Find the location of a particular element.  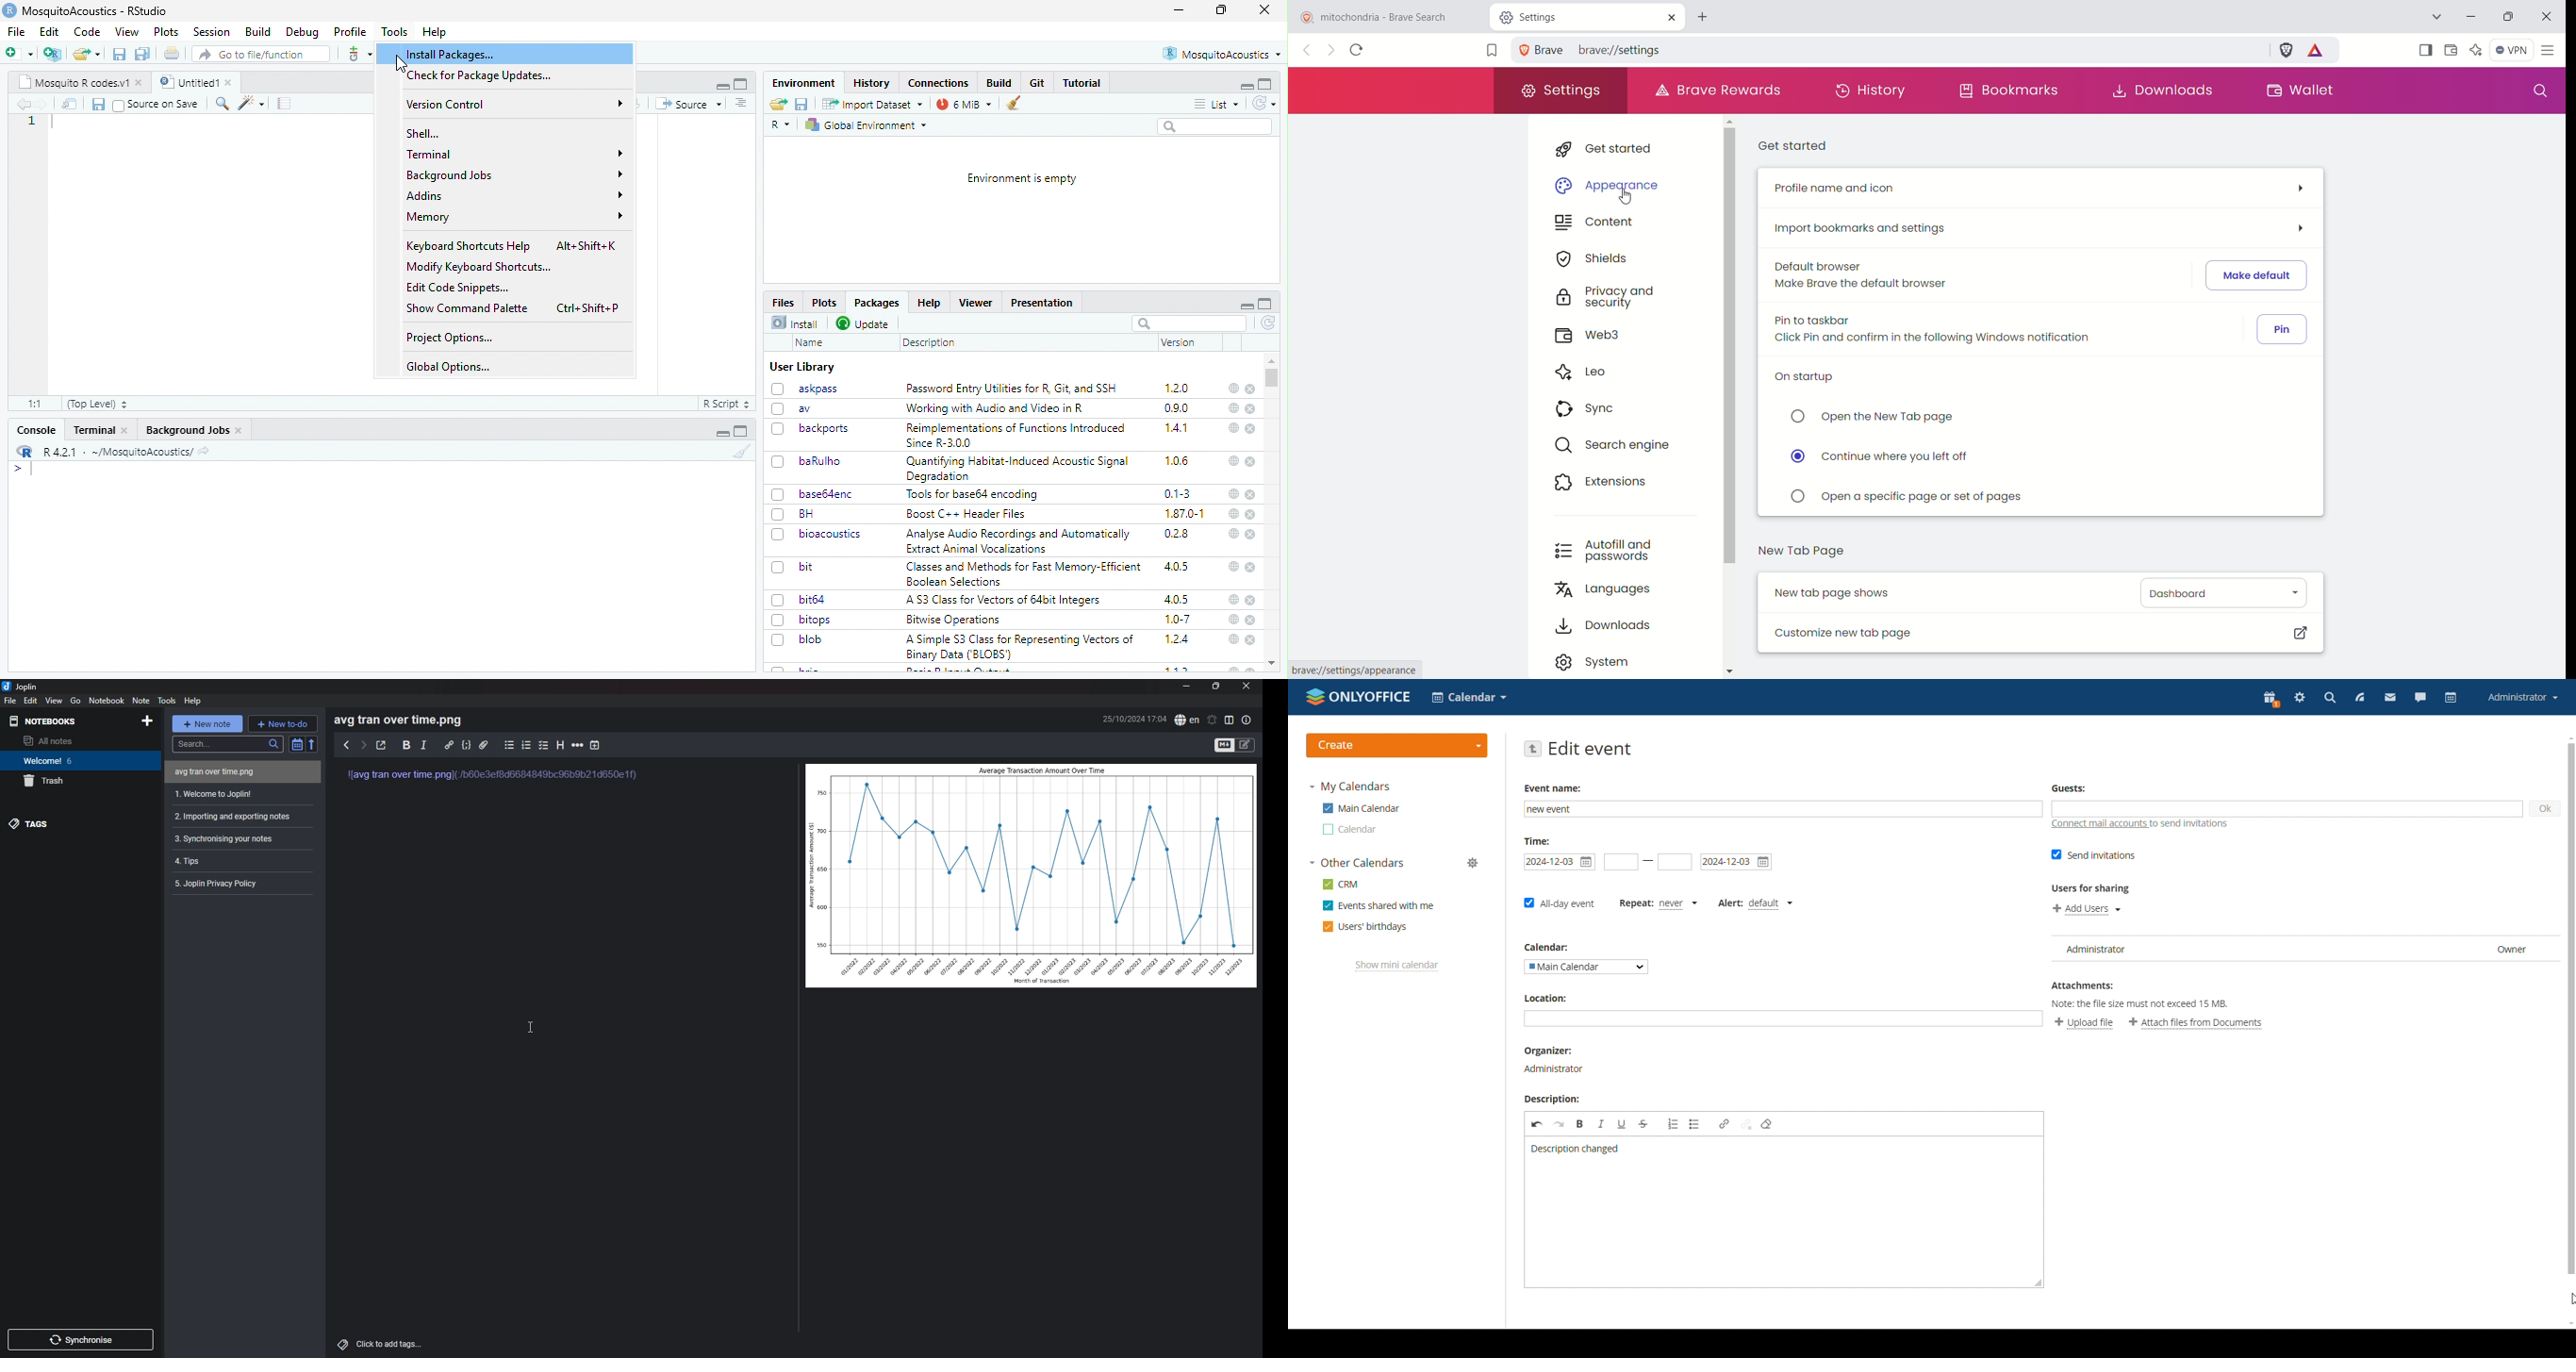

Location: is located at coordinates (1547, 998).